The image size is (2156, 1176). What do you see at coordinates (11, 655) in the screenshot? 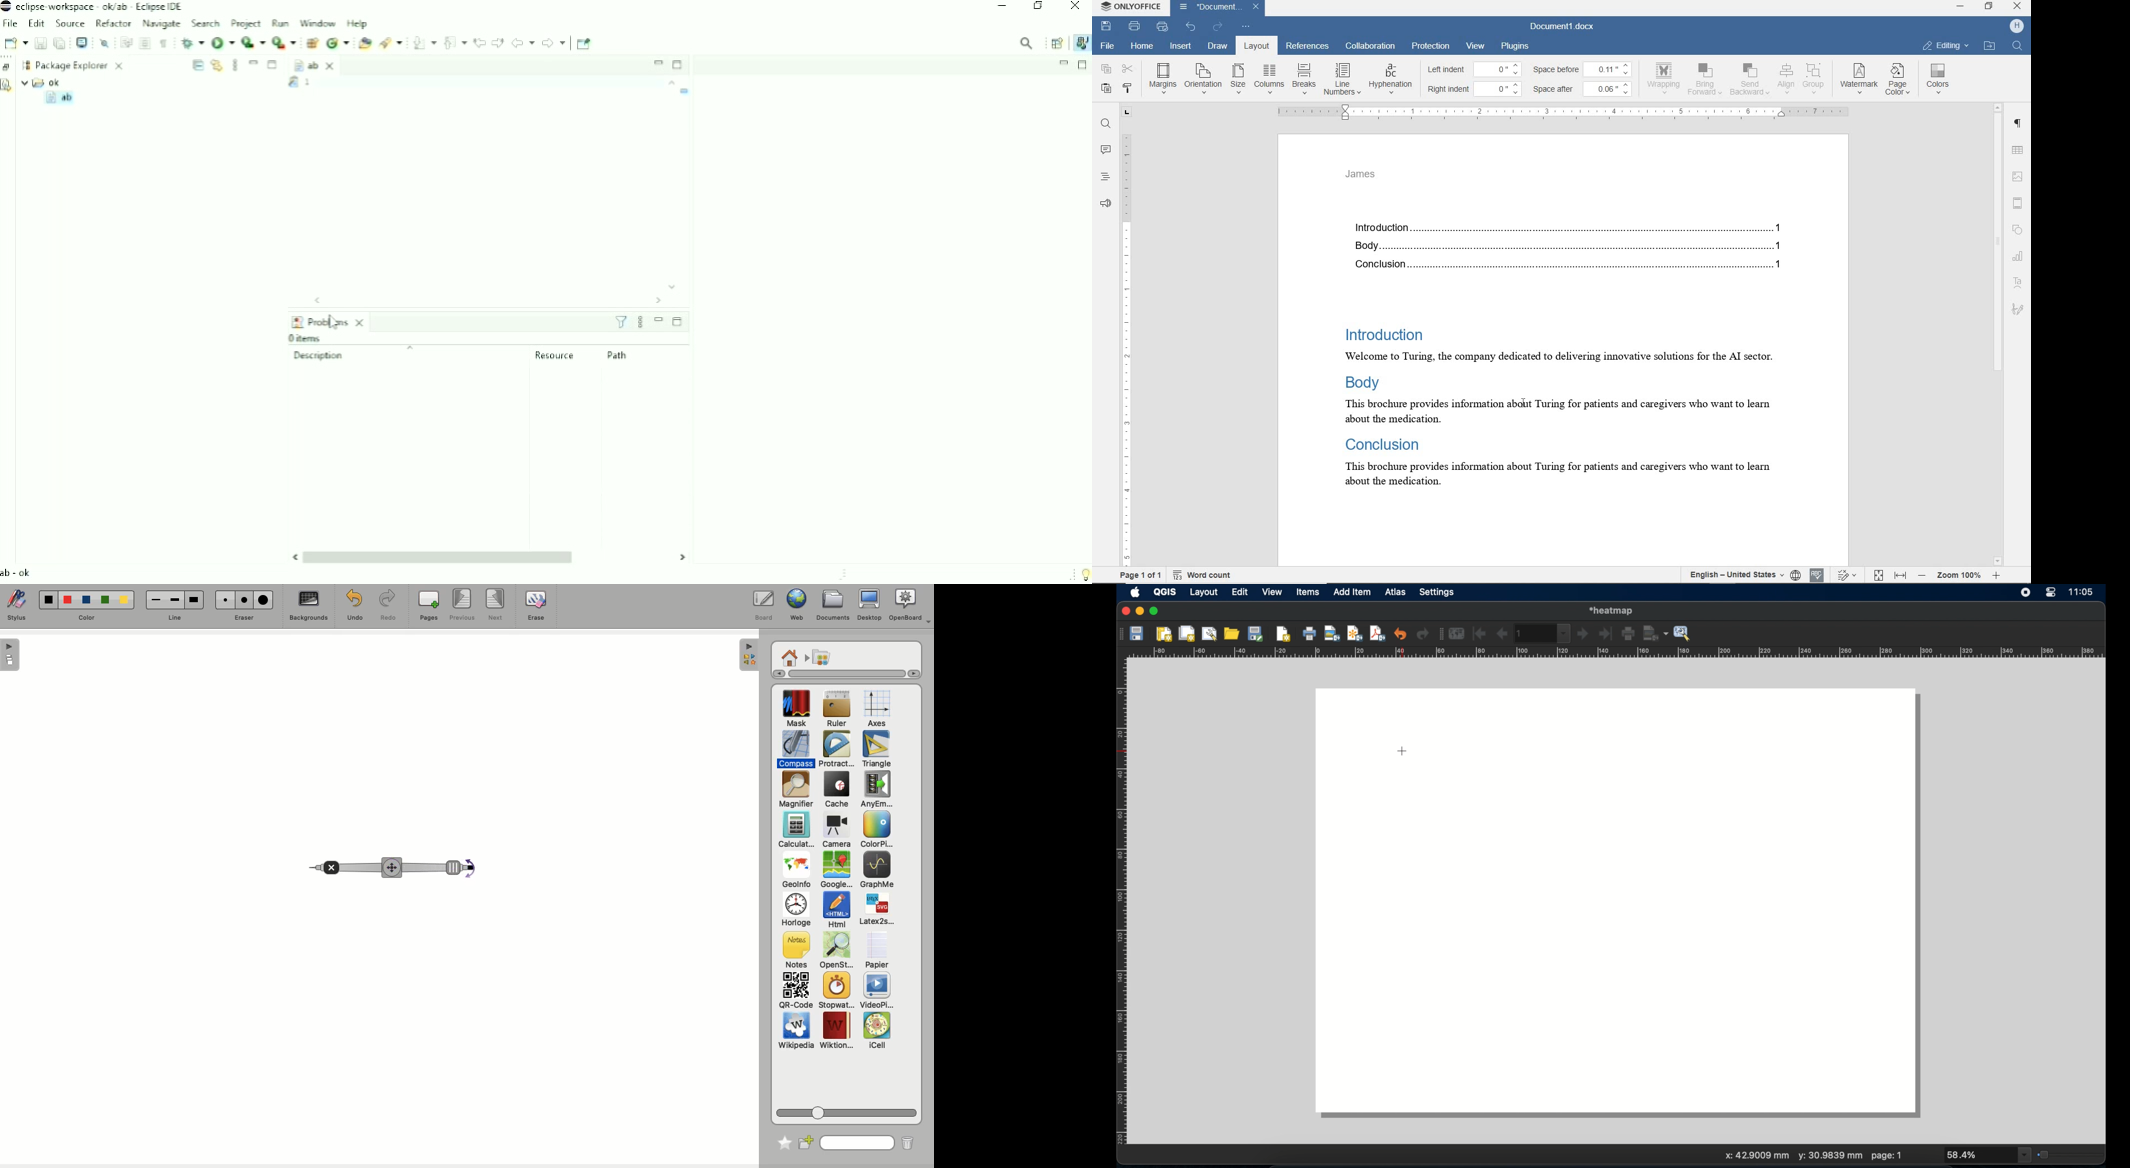
I see `show sidebar` at bounding box center [11, 655].